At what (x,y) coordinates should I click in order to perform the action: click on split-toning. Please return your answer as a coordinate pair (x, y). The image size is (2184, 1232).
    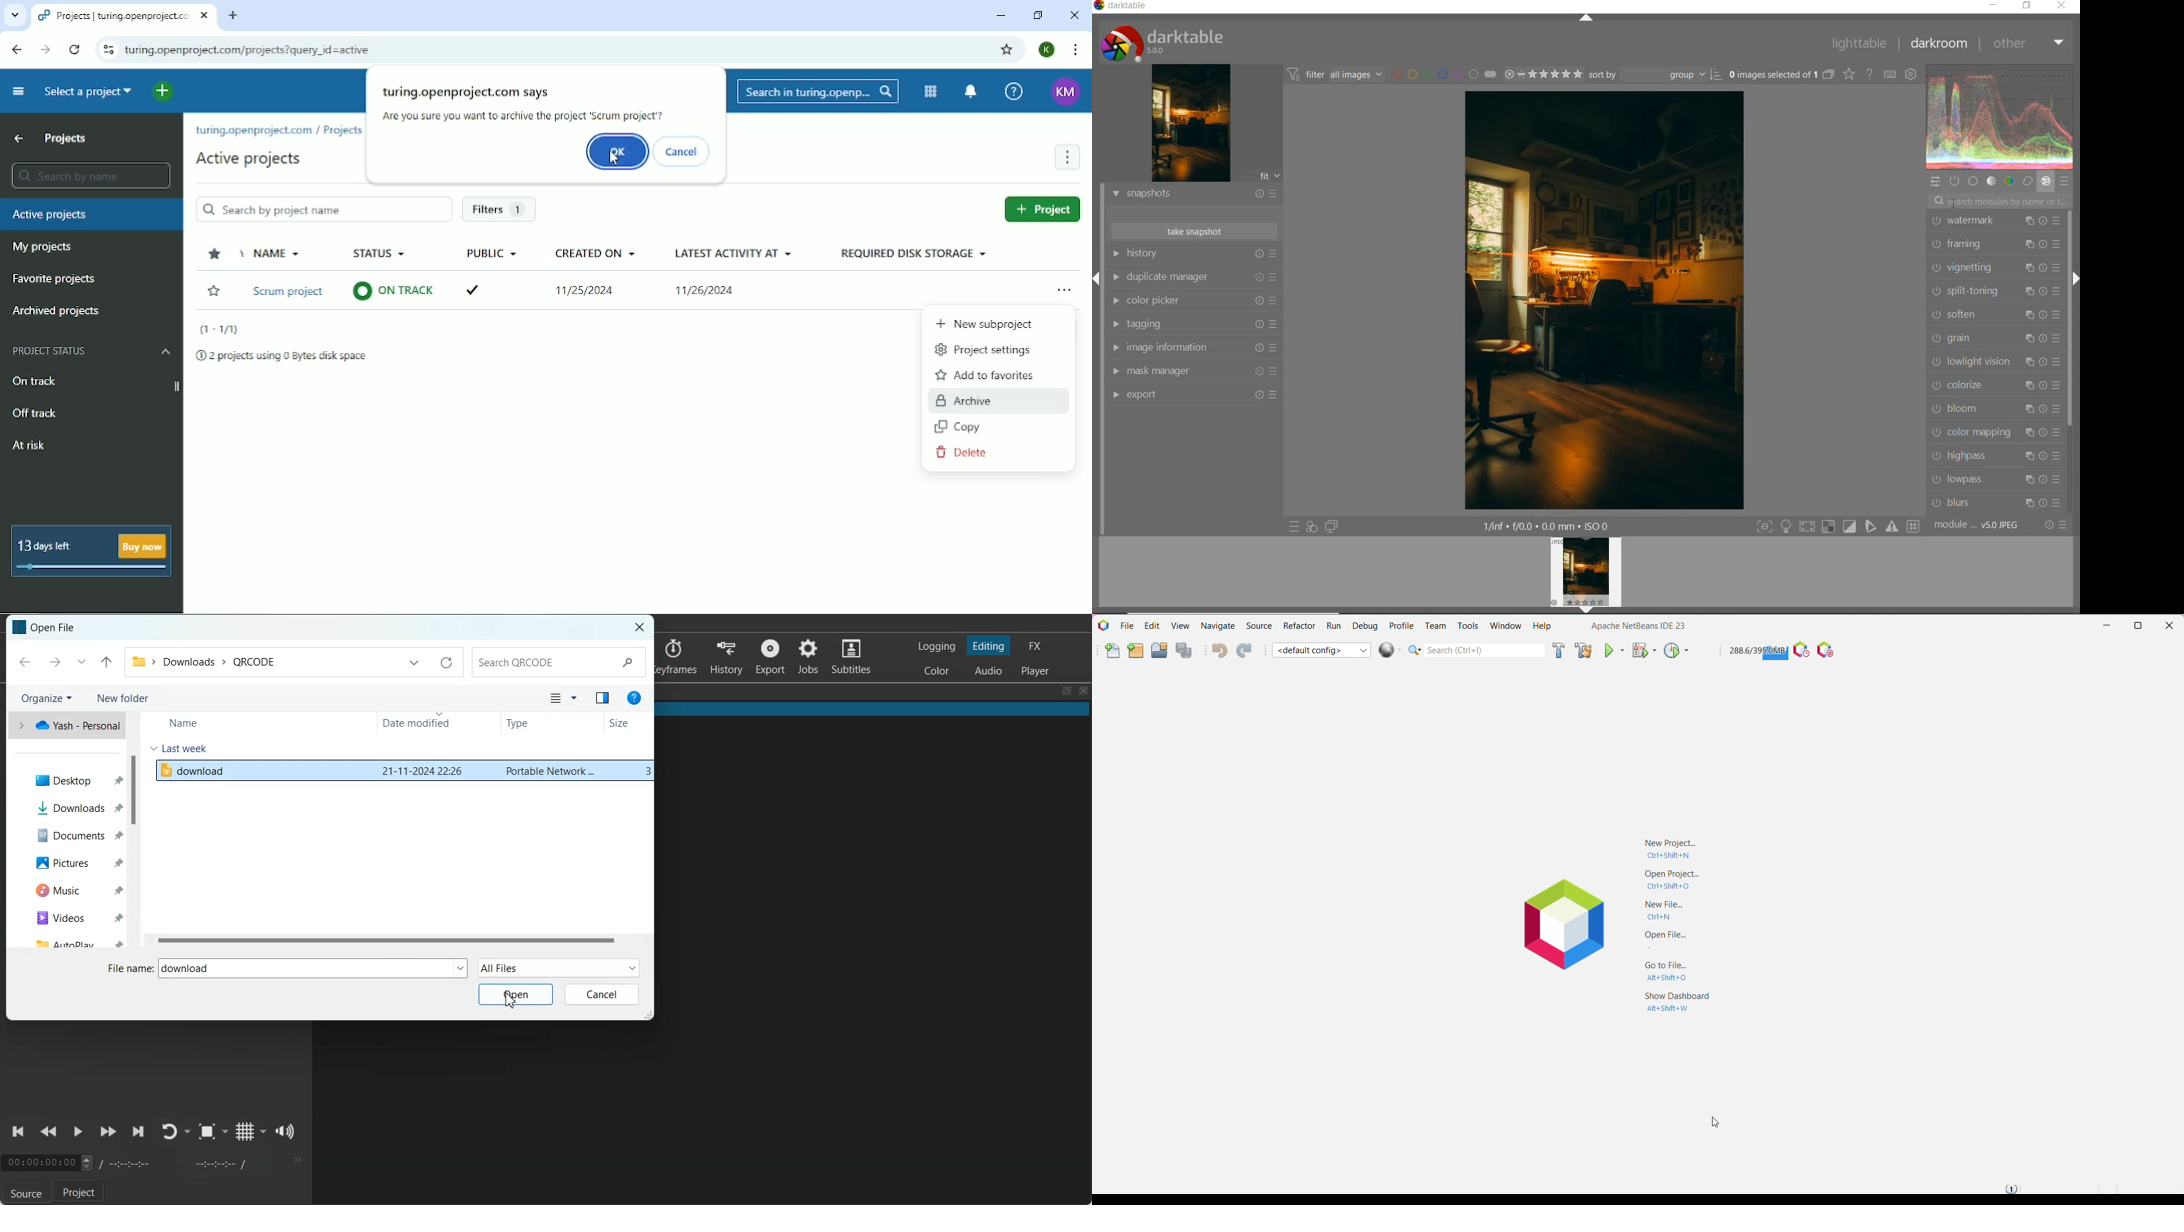
    Looking at the image, I should click on (1995, 291).